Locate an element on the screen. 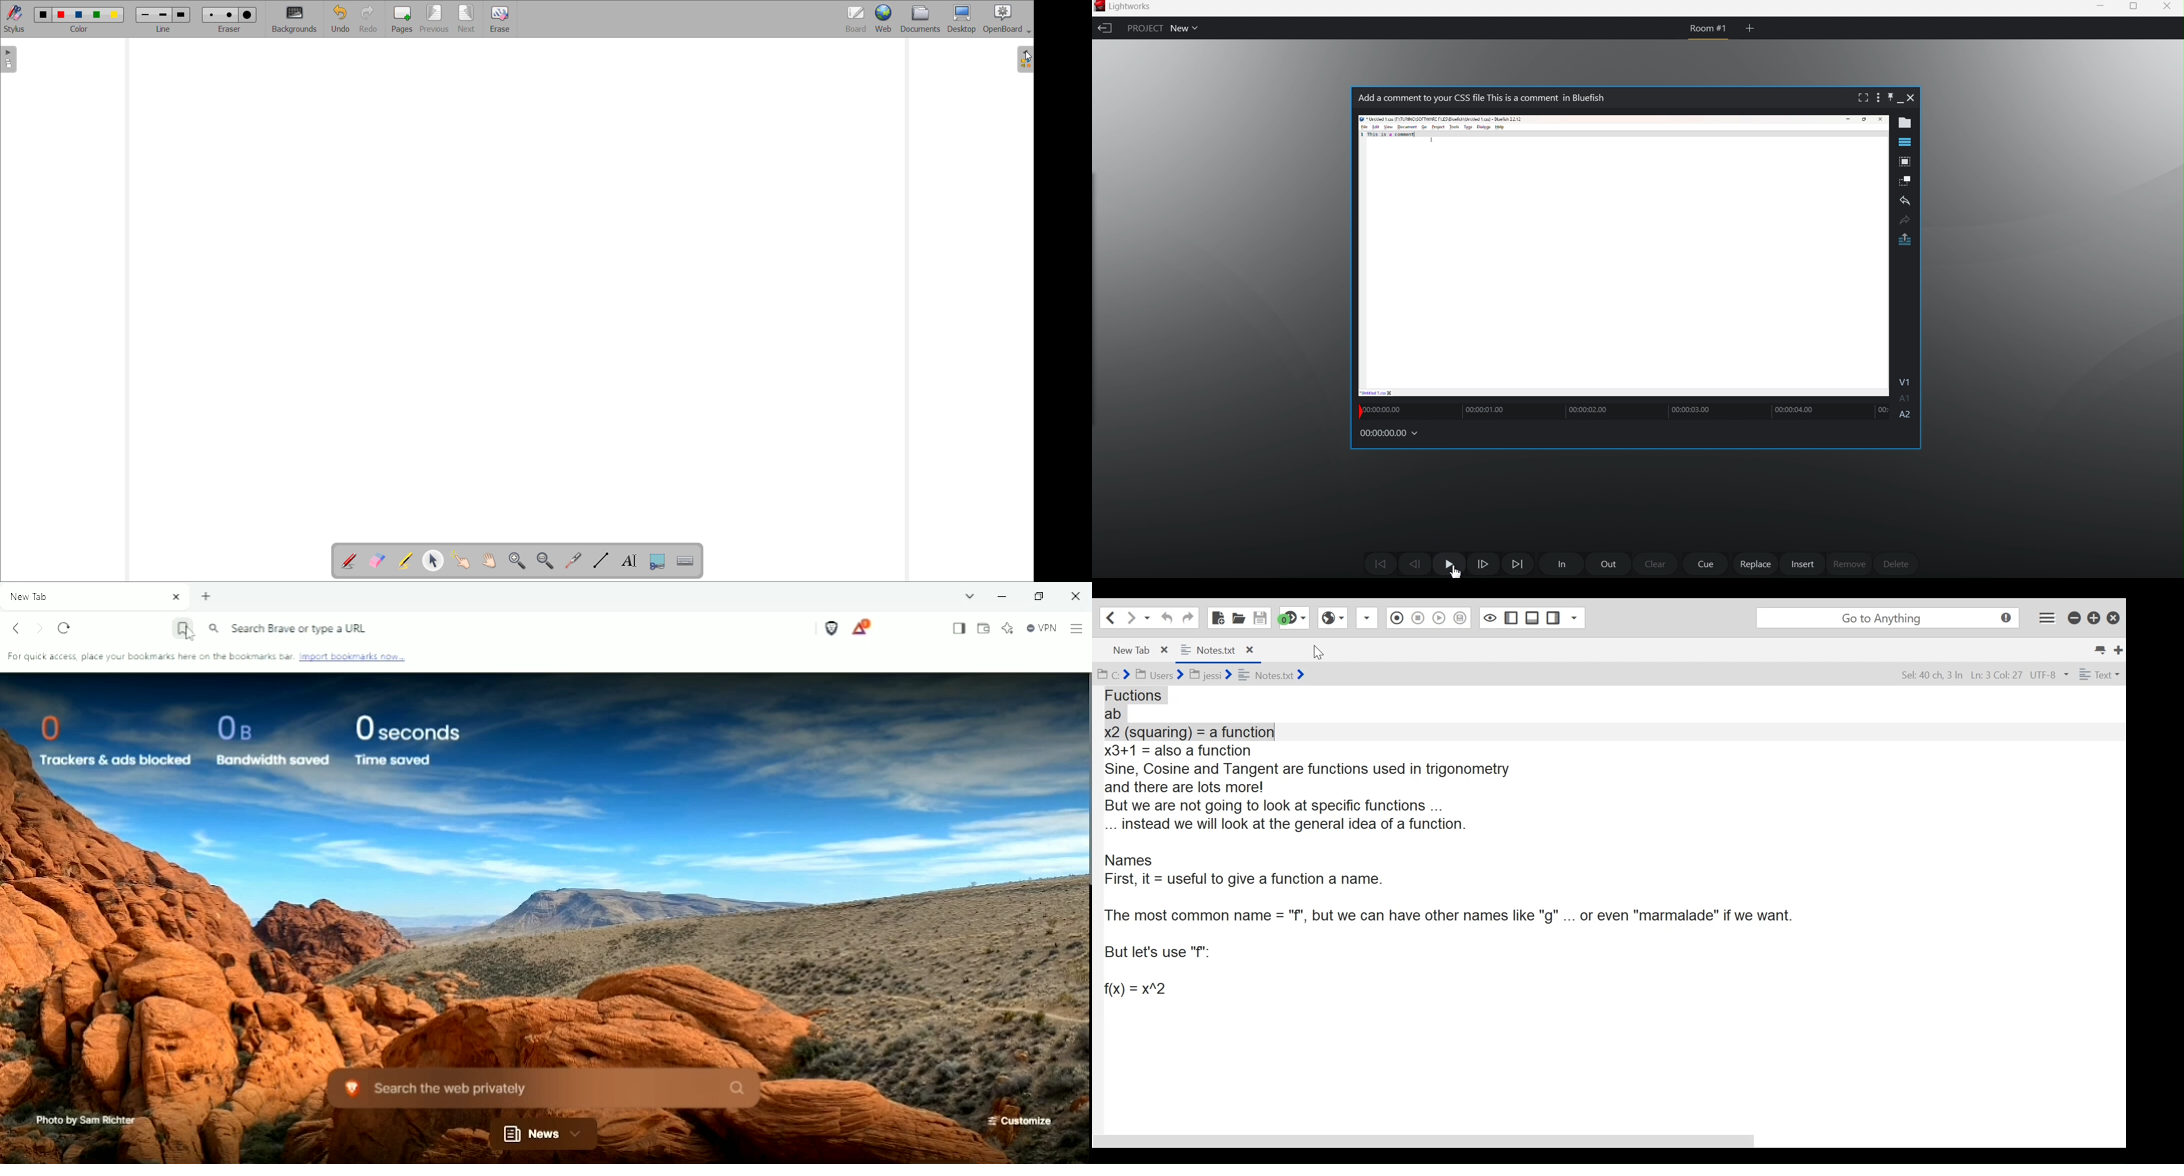  New tab is located at coordinates (2118, 648).